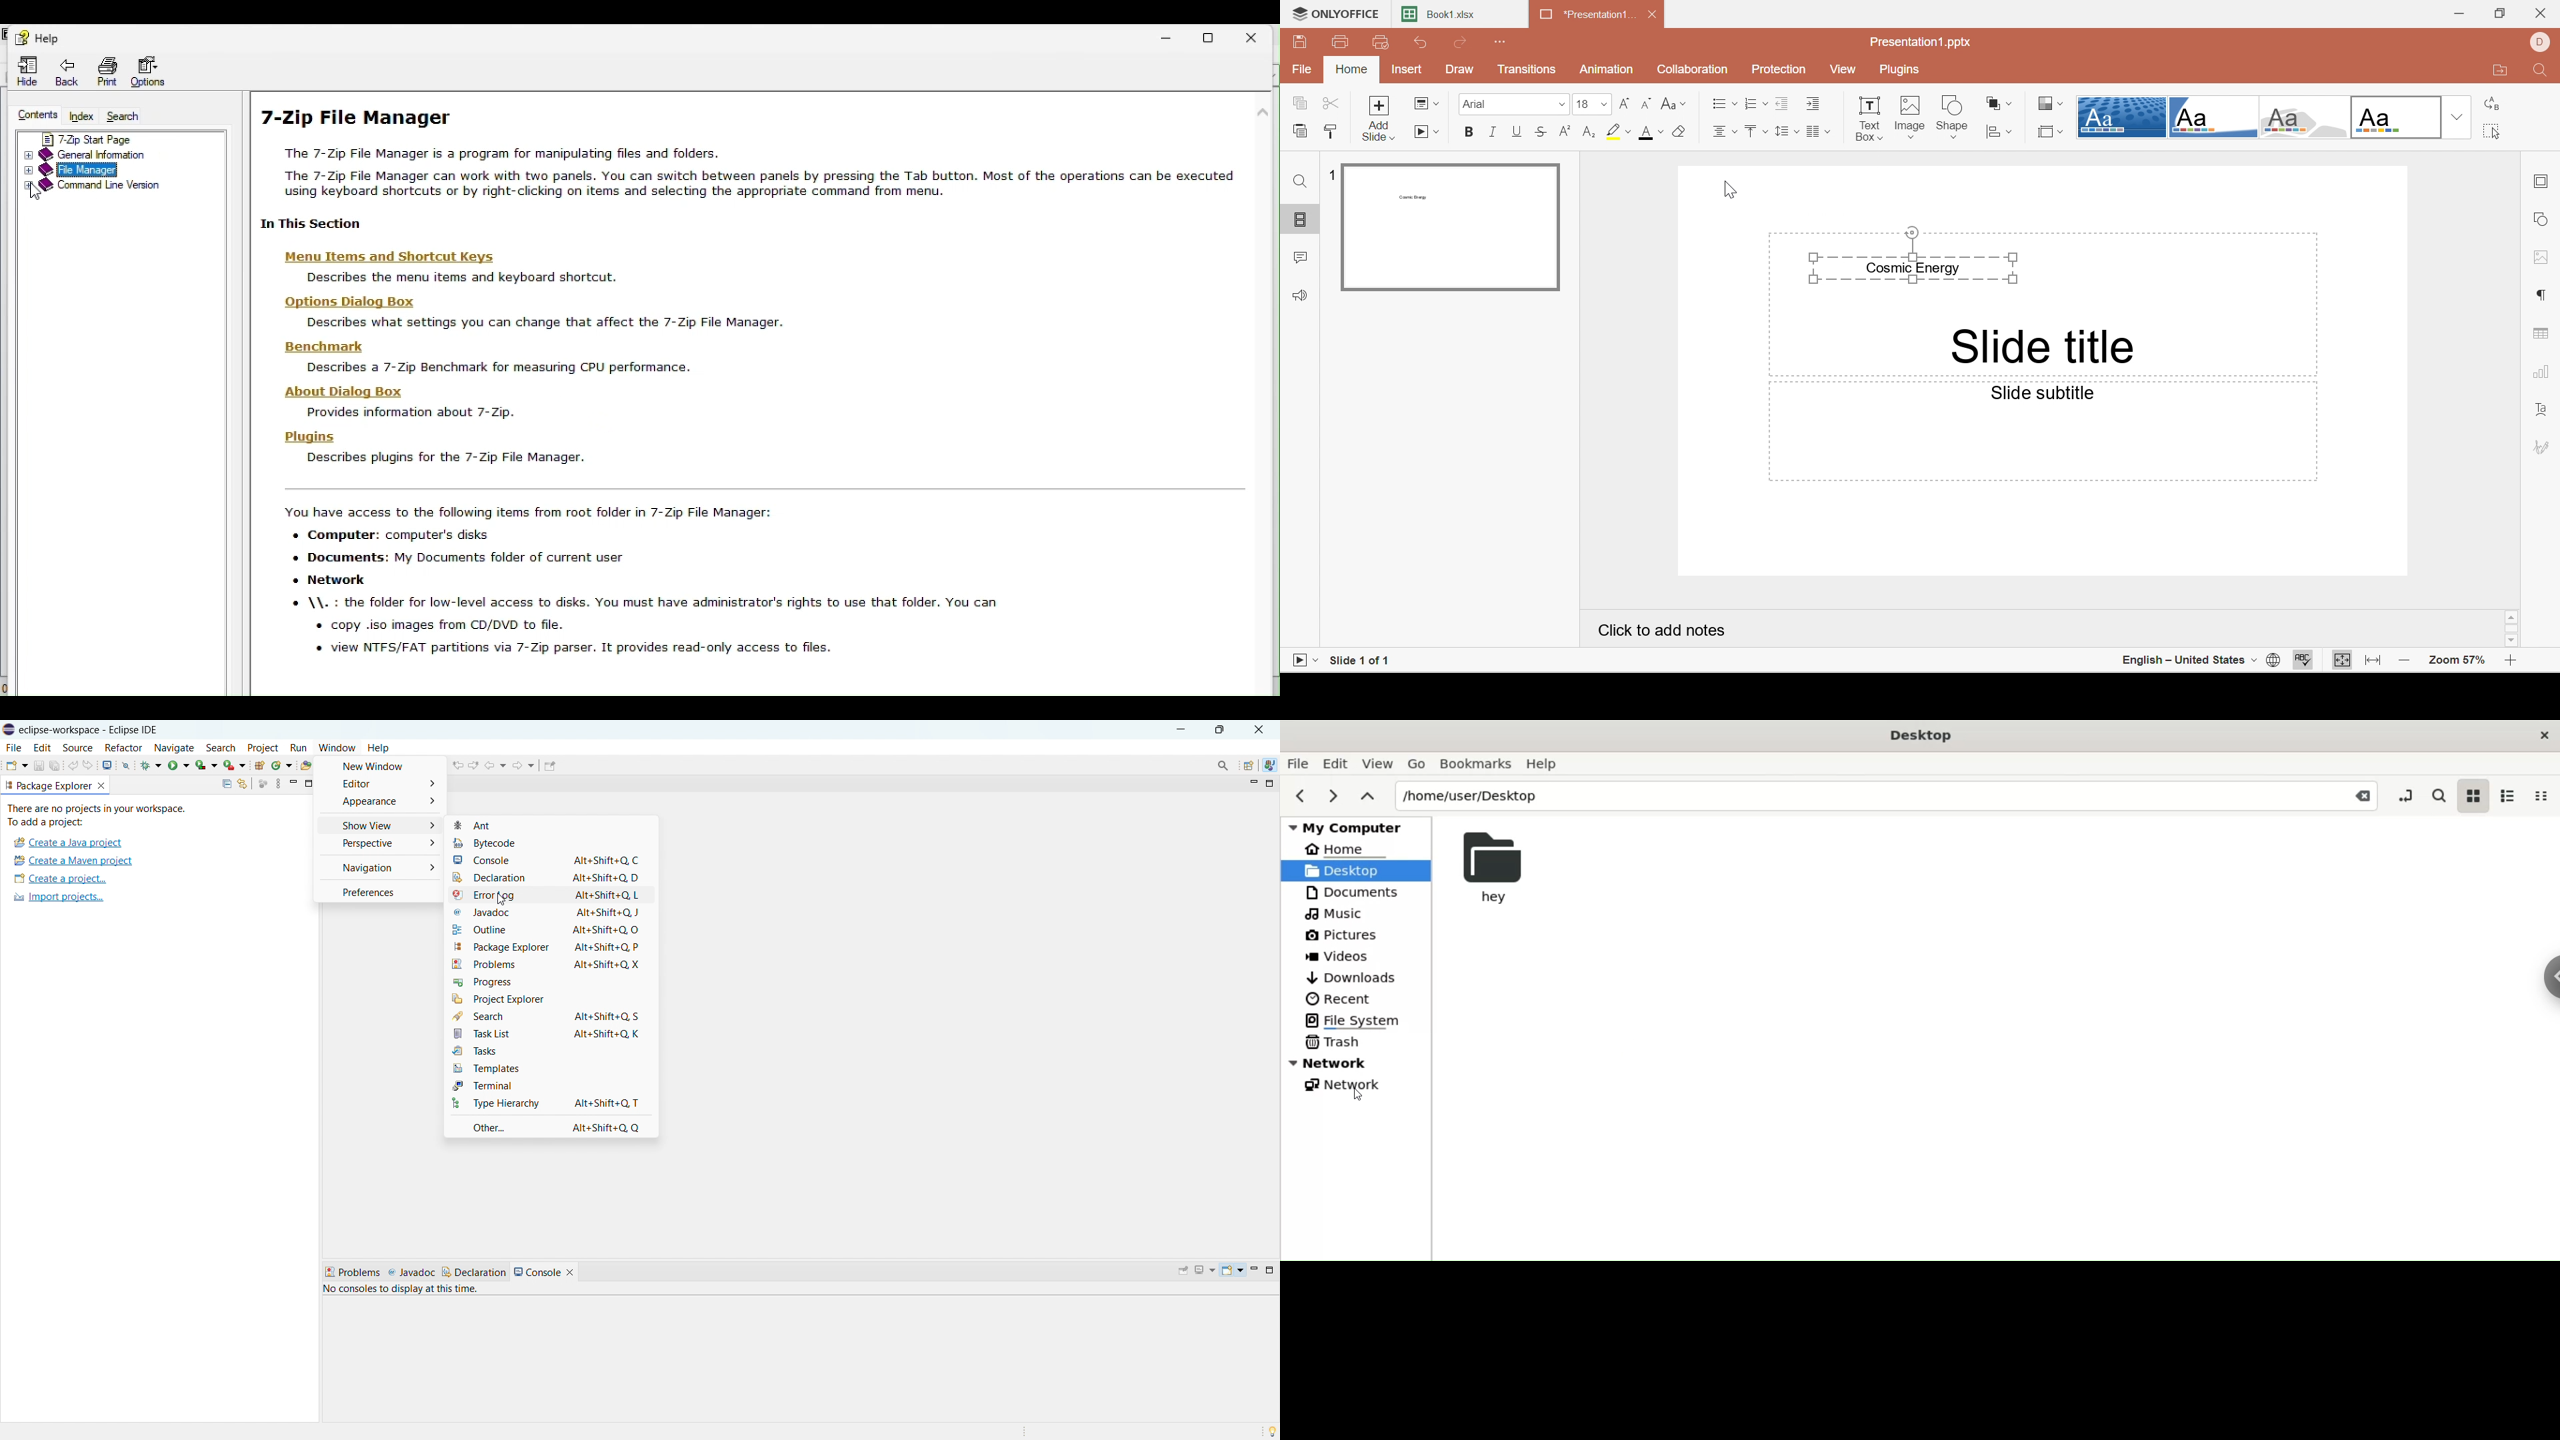 The height and width of the screenshot is (1456, 2576). I want to click on Search, so click(134, 116).